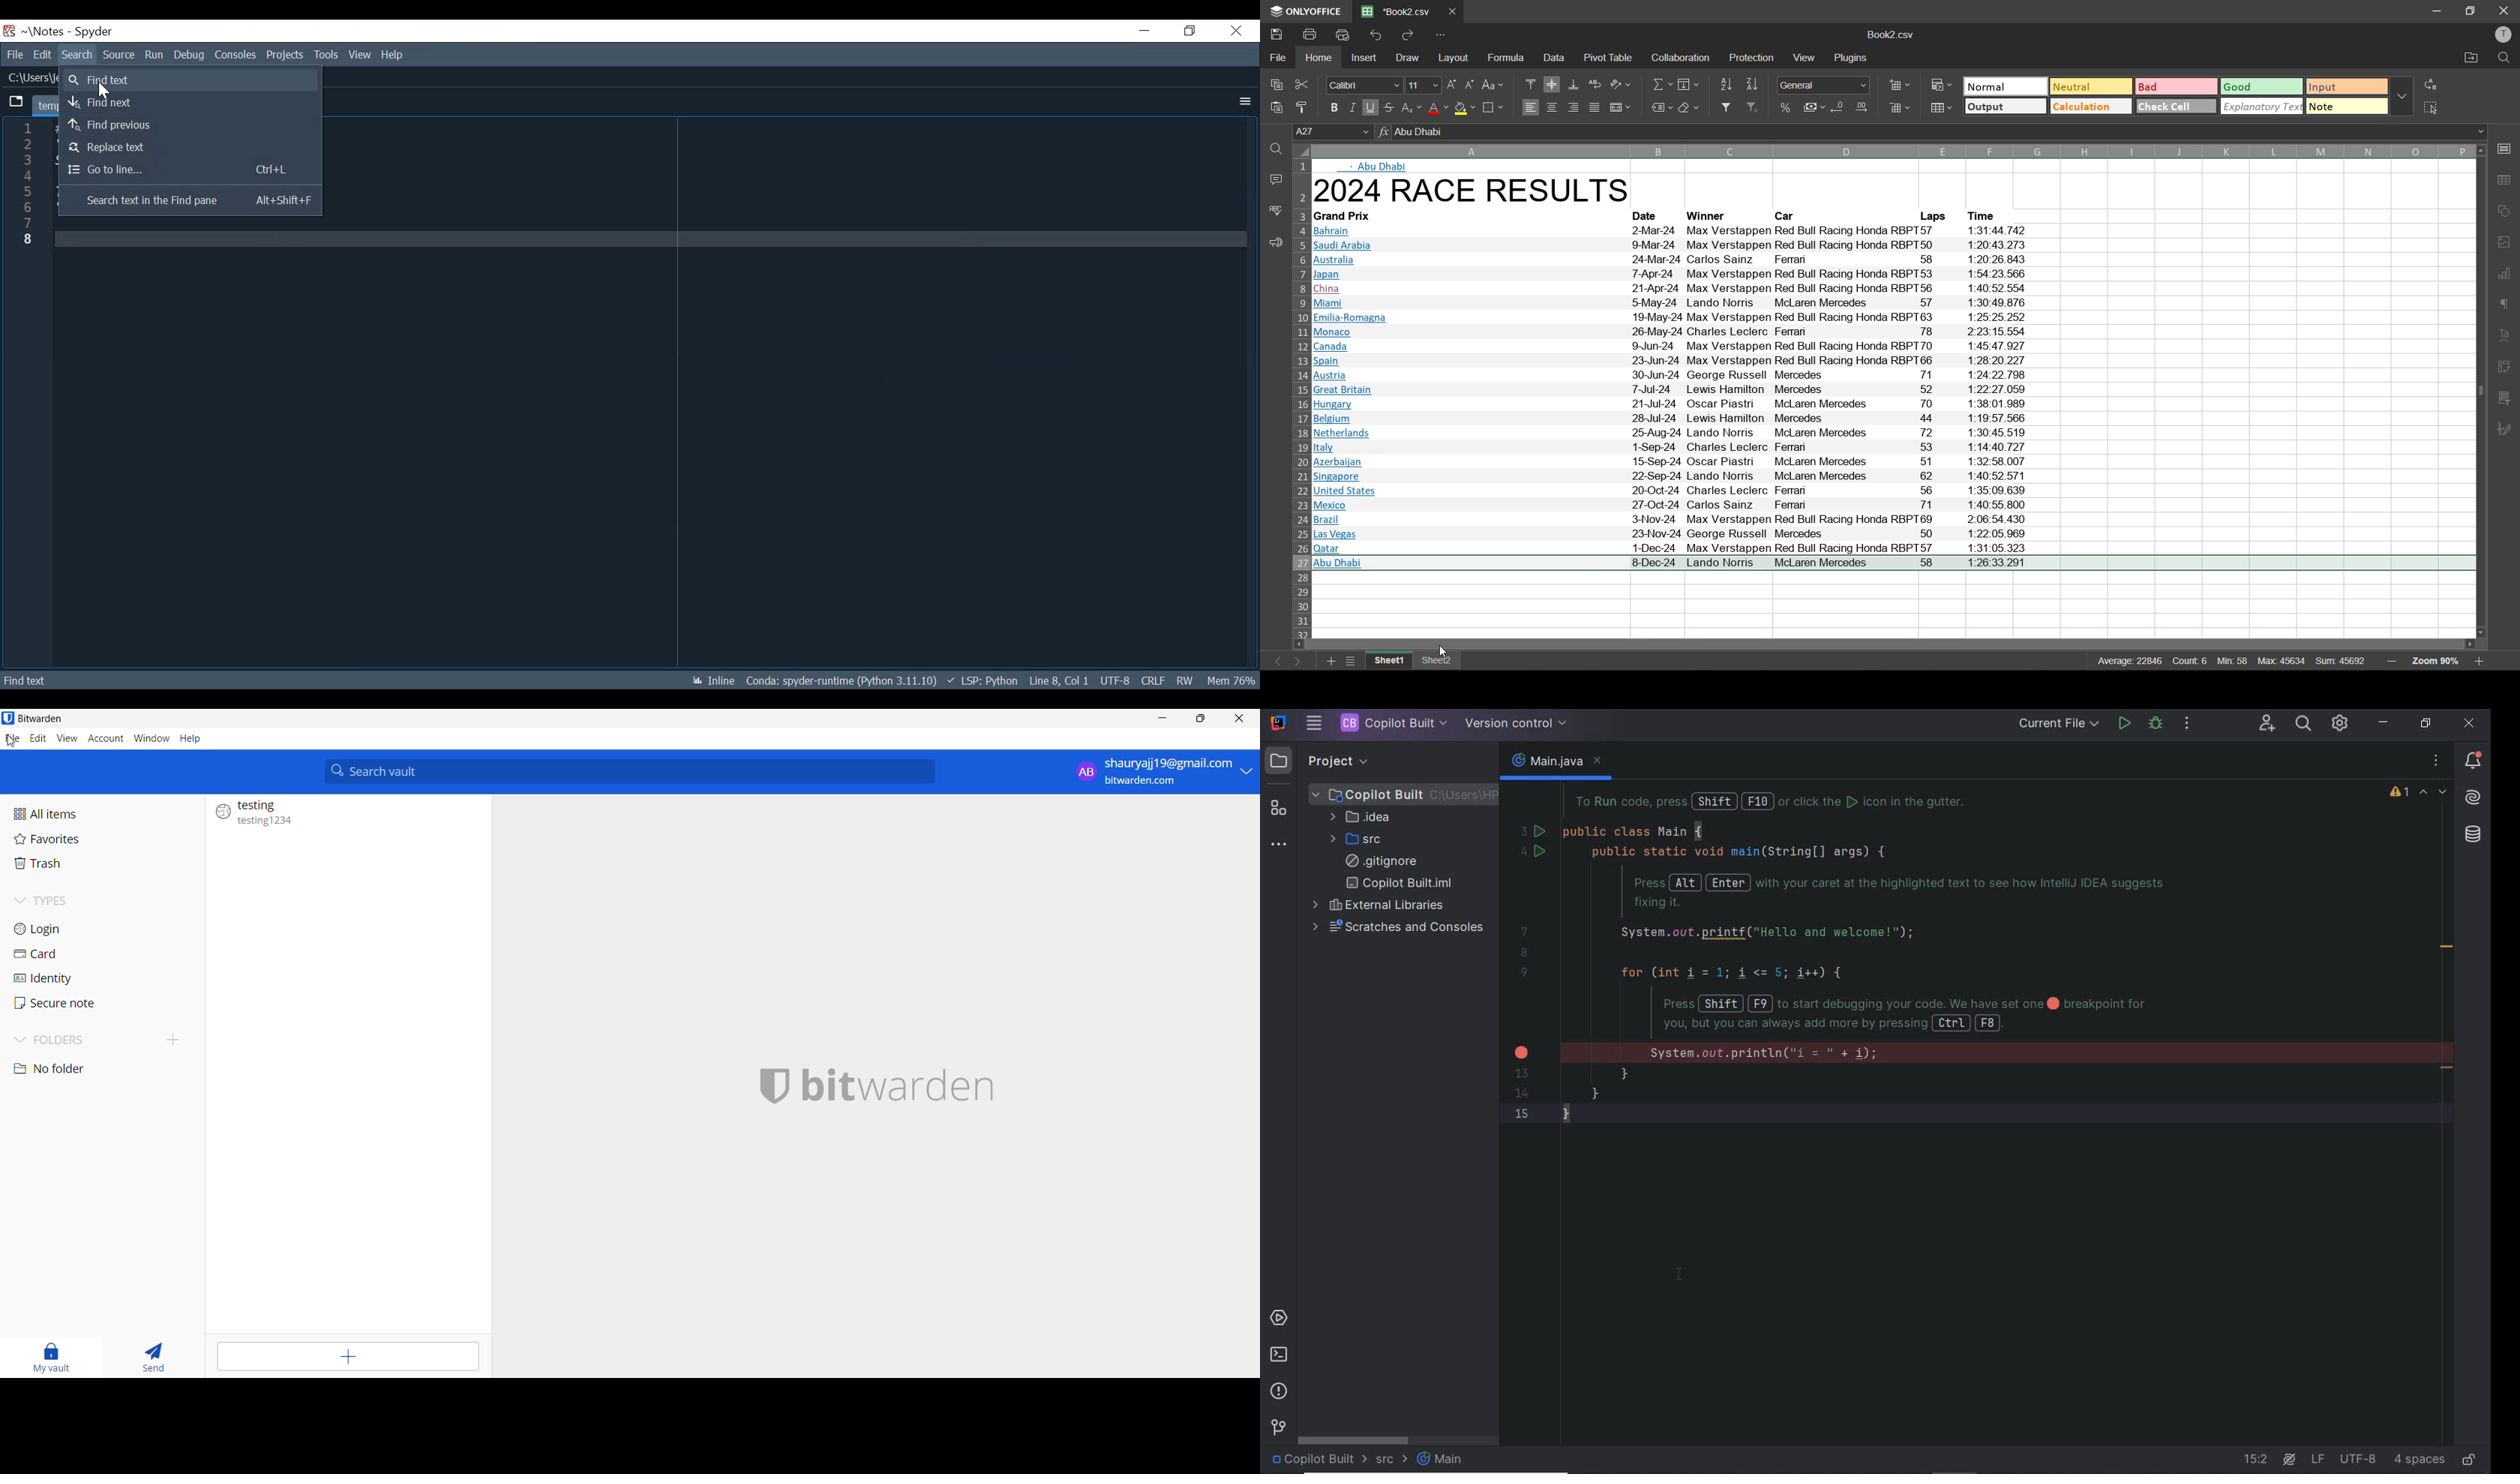  Describe the element at coordinates (2440, 661) in the screenshot. I see `zoom factor` at that location.